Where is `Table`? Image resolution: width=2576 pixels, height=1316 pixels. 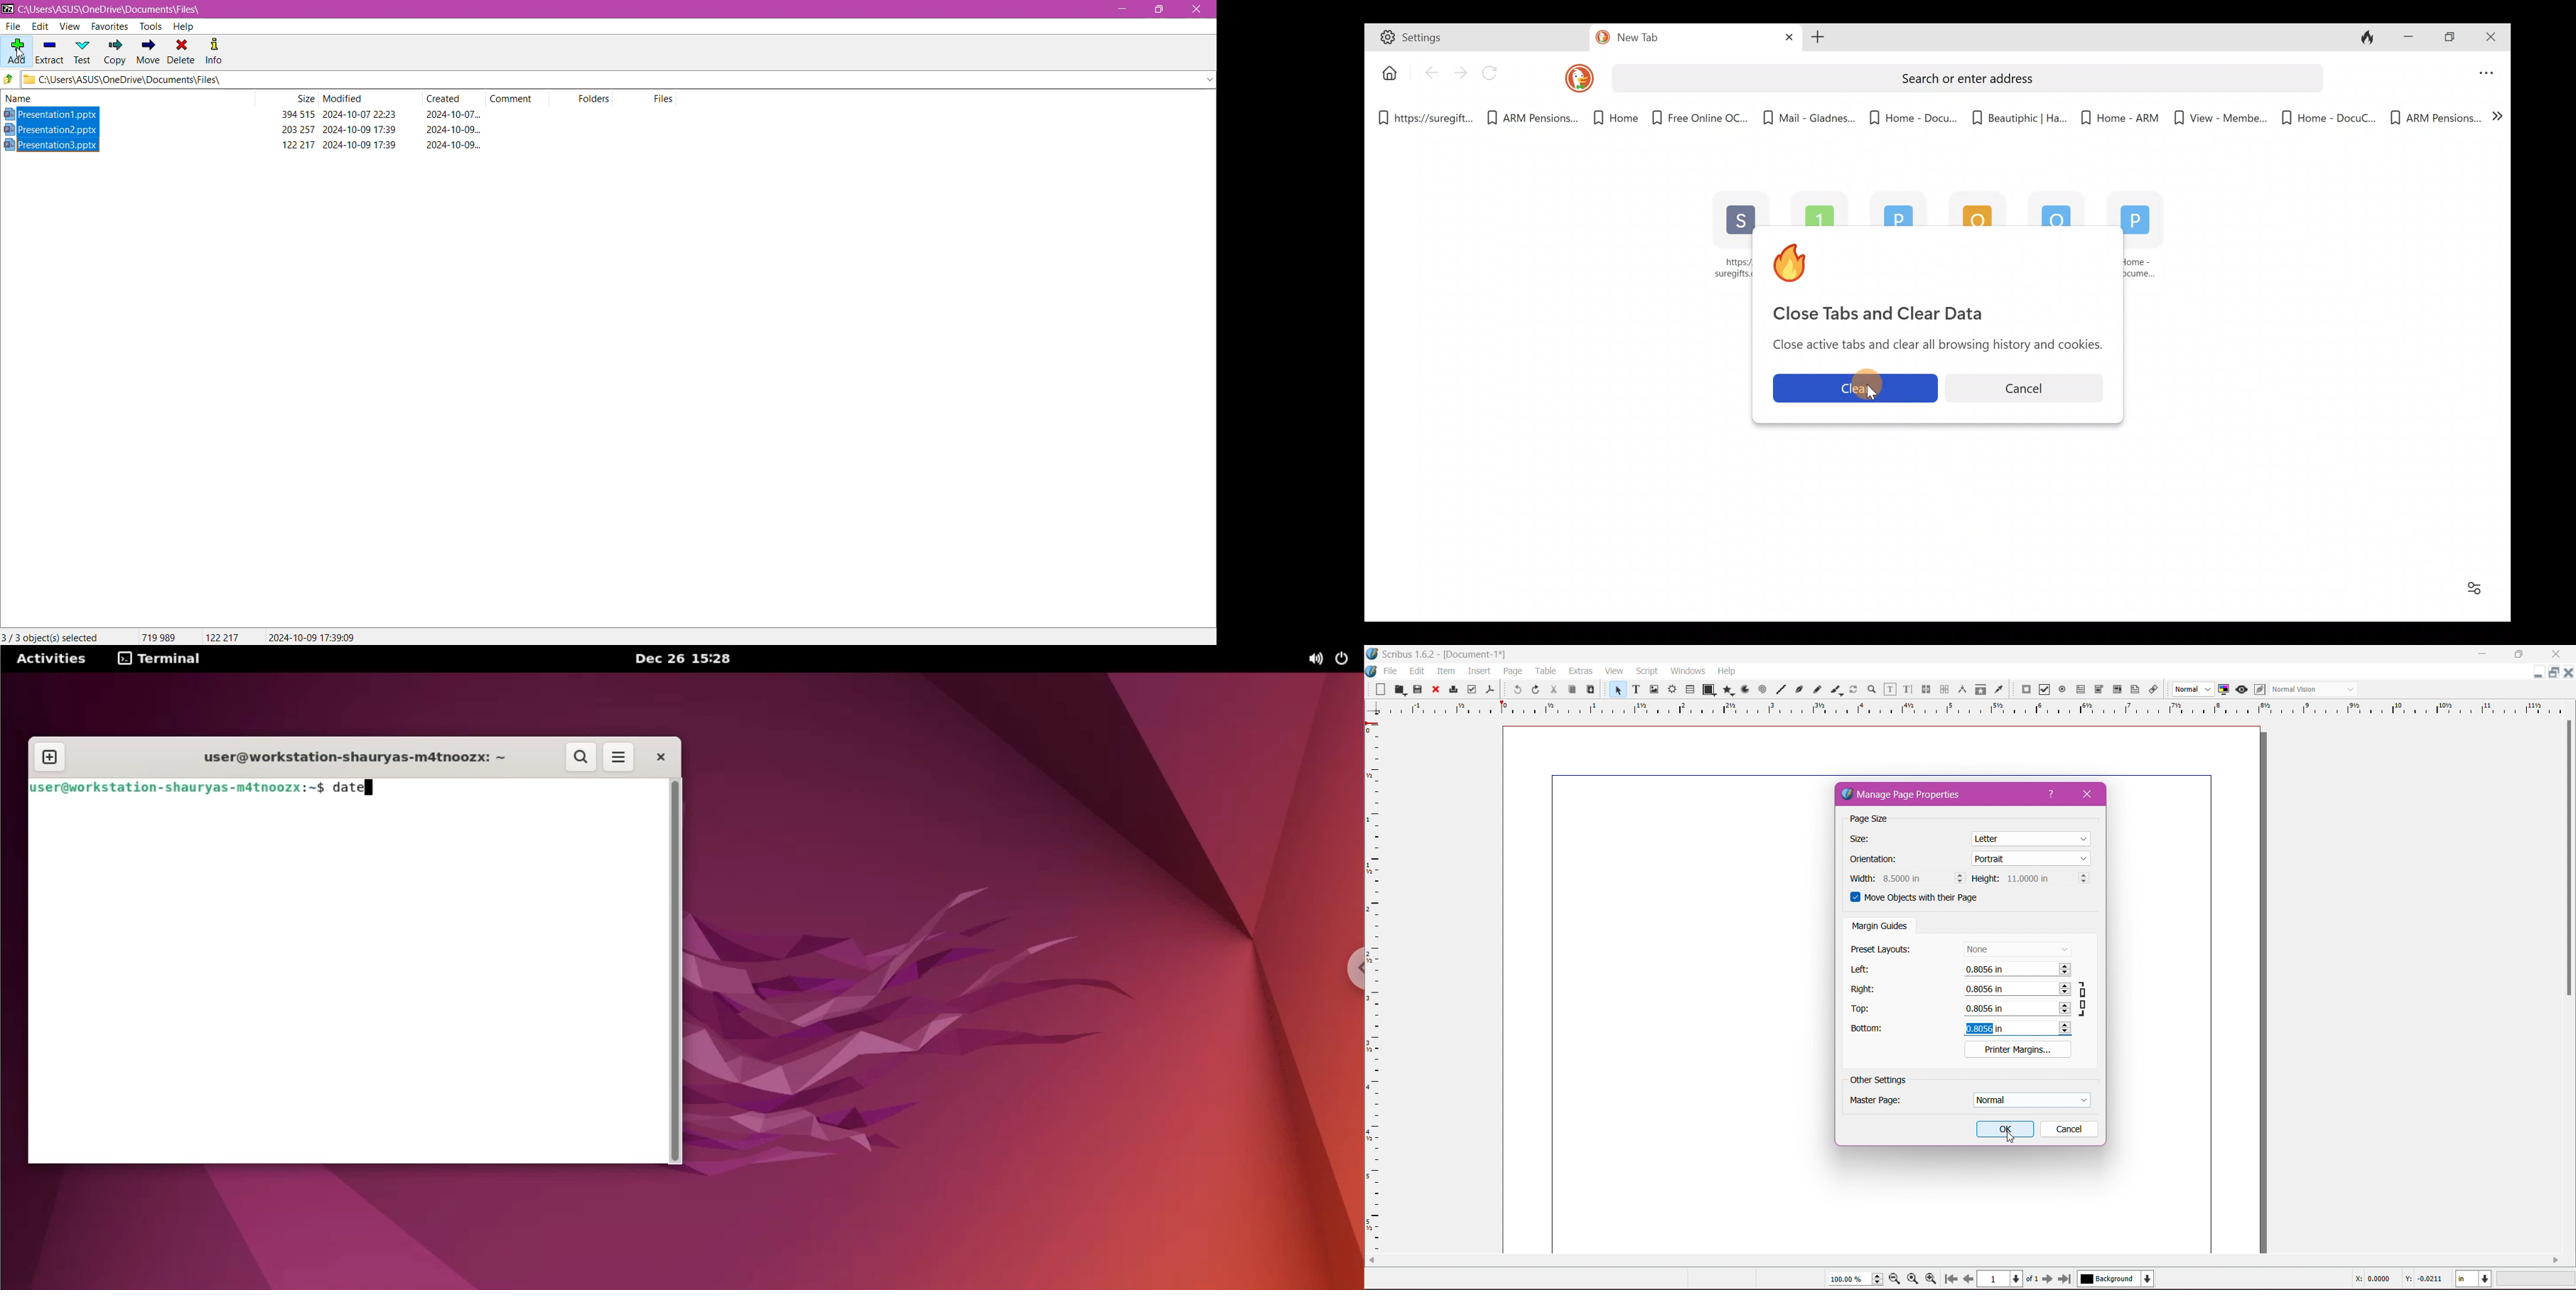
Table is located at coordinates (1545, 671).